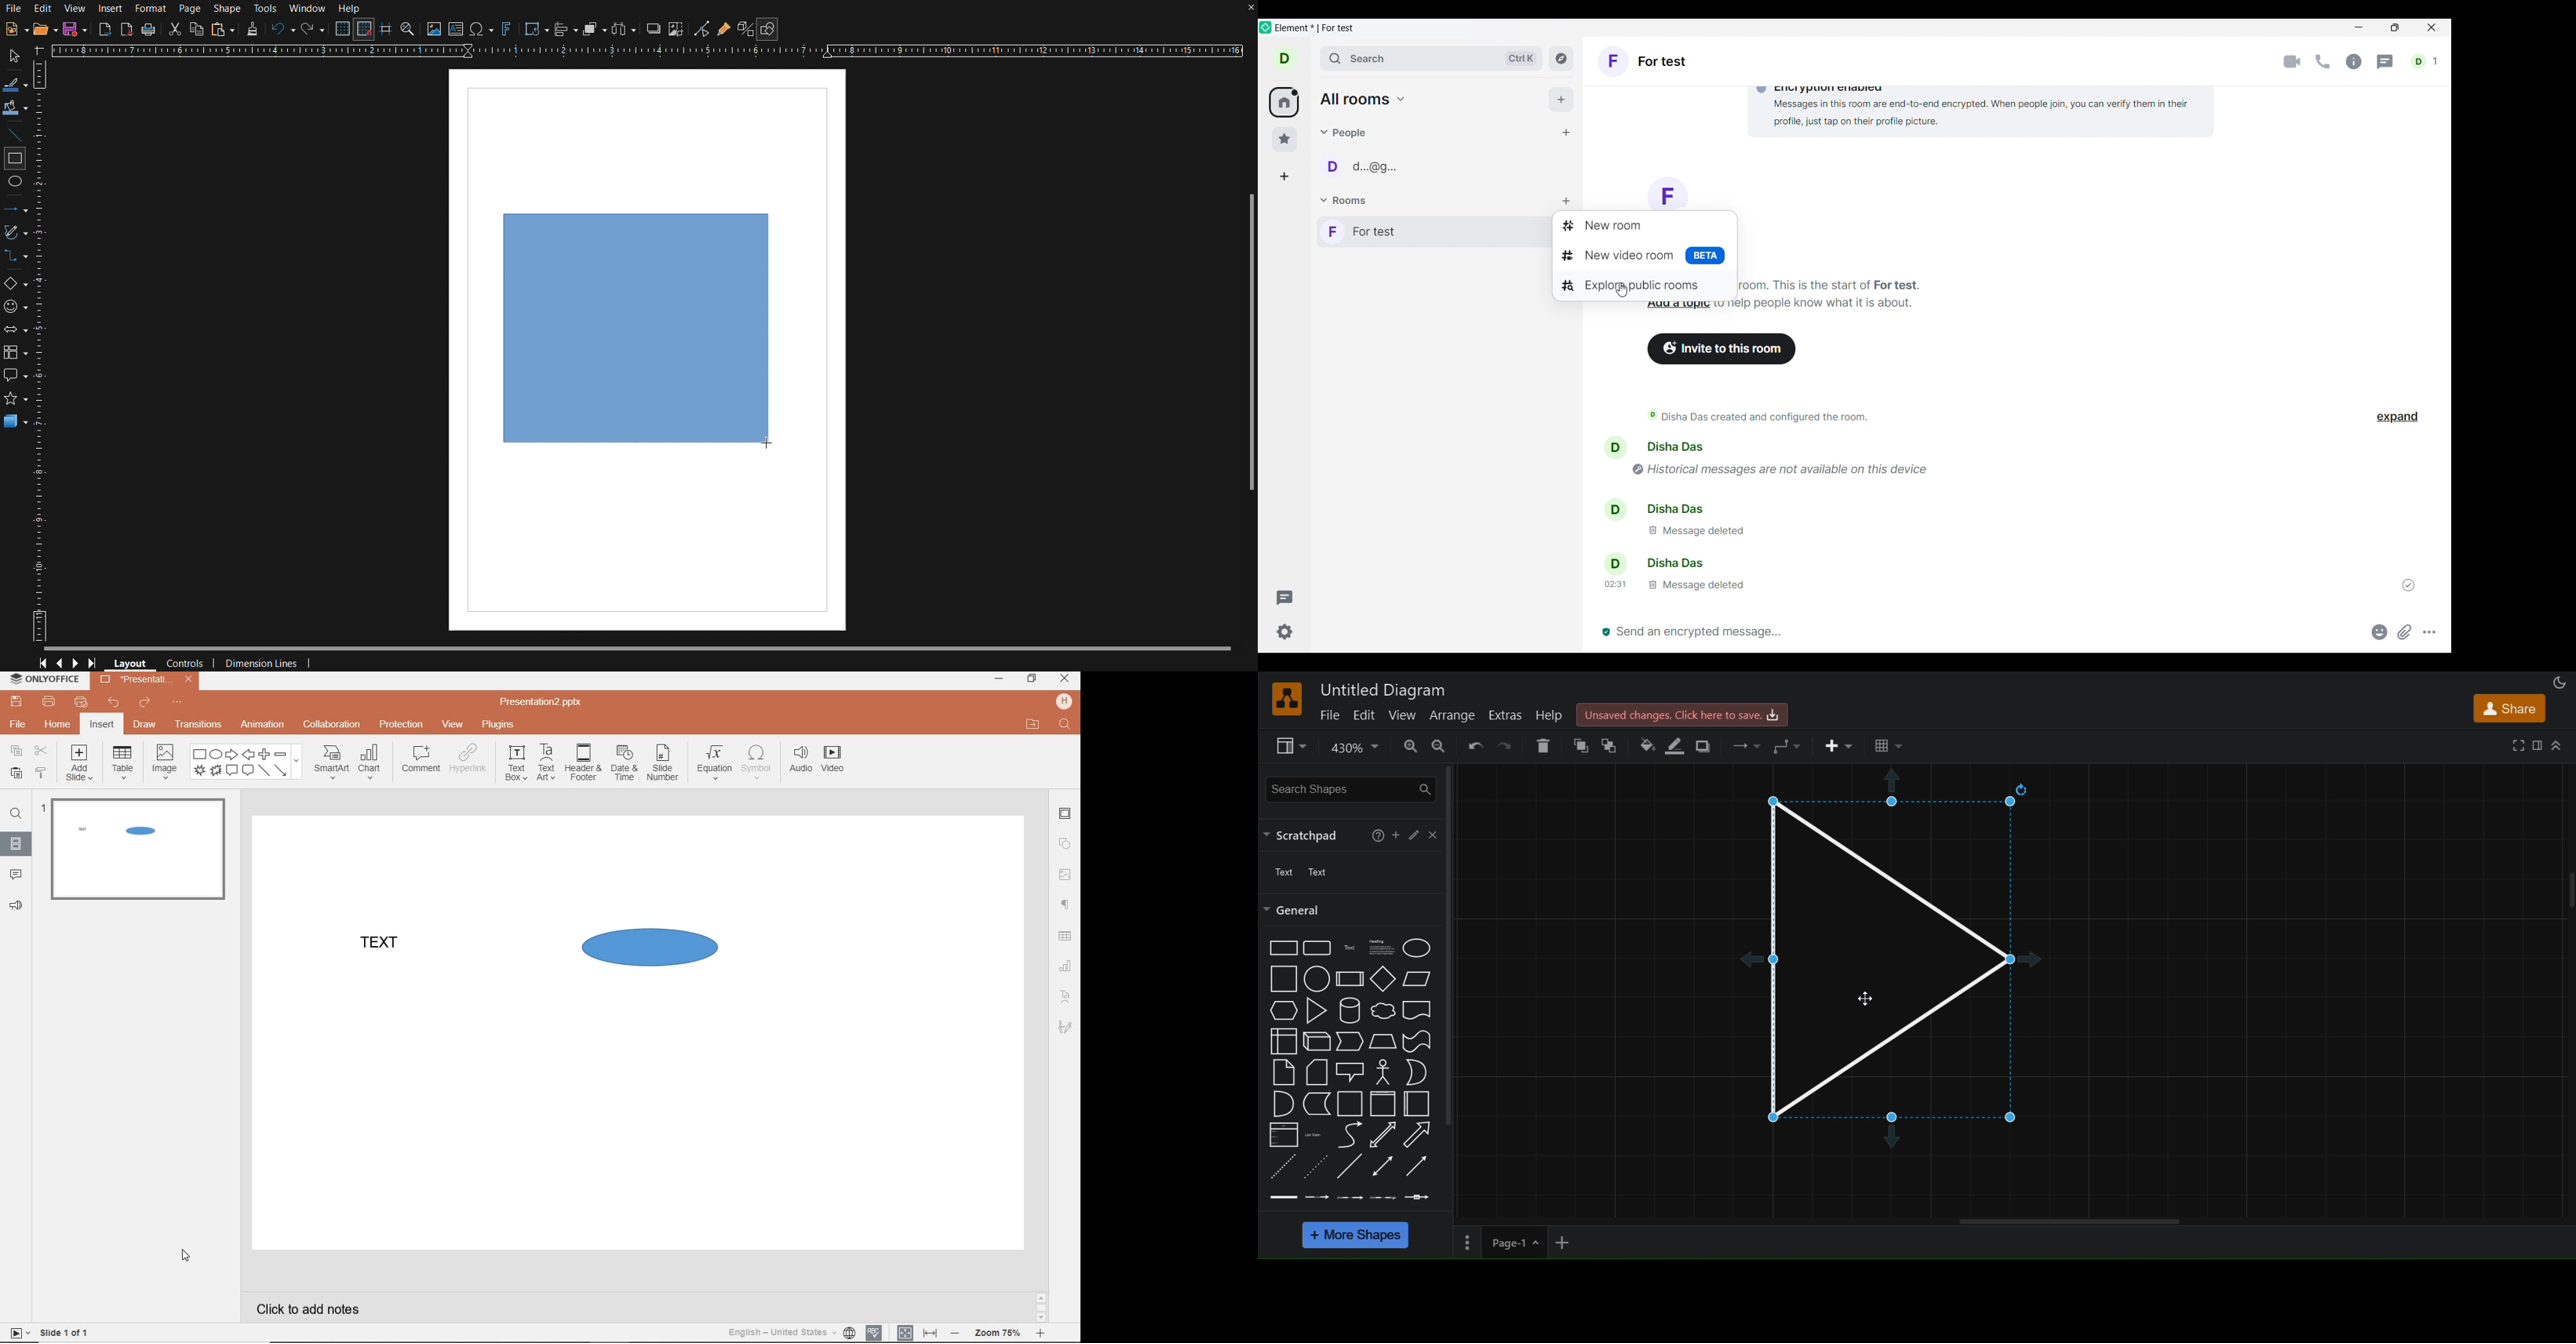  Describe the element at coordinates (47, 28) in the screenshot. I see `Open` at that location.